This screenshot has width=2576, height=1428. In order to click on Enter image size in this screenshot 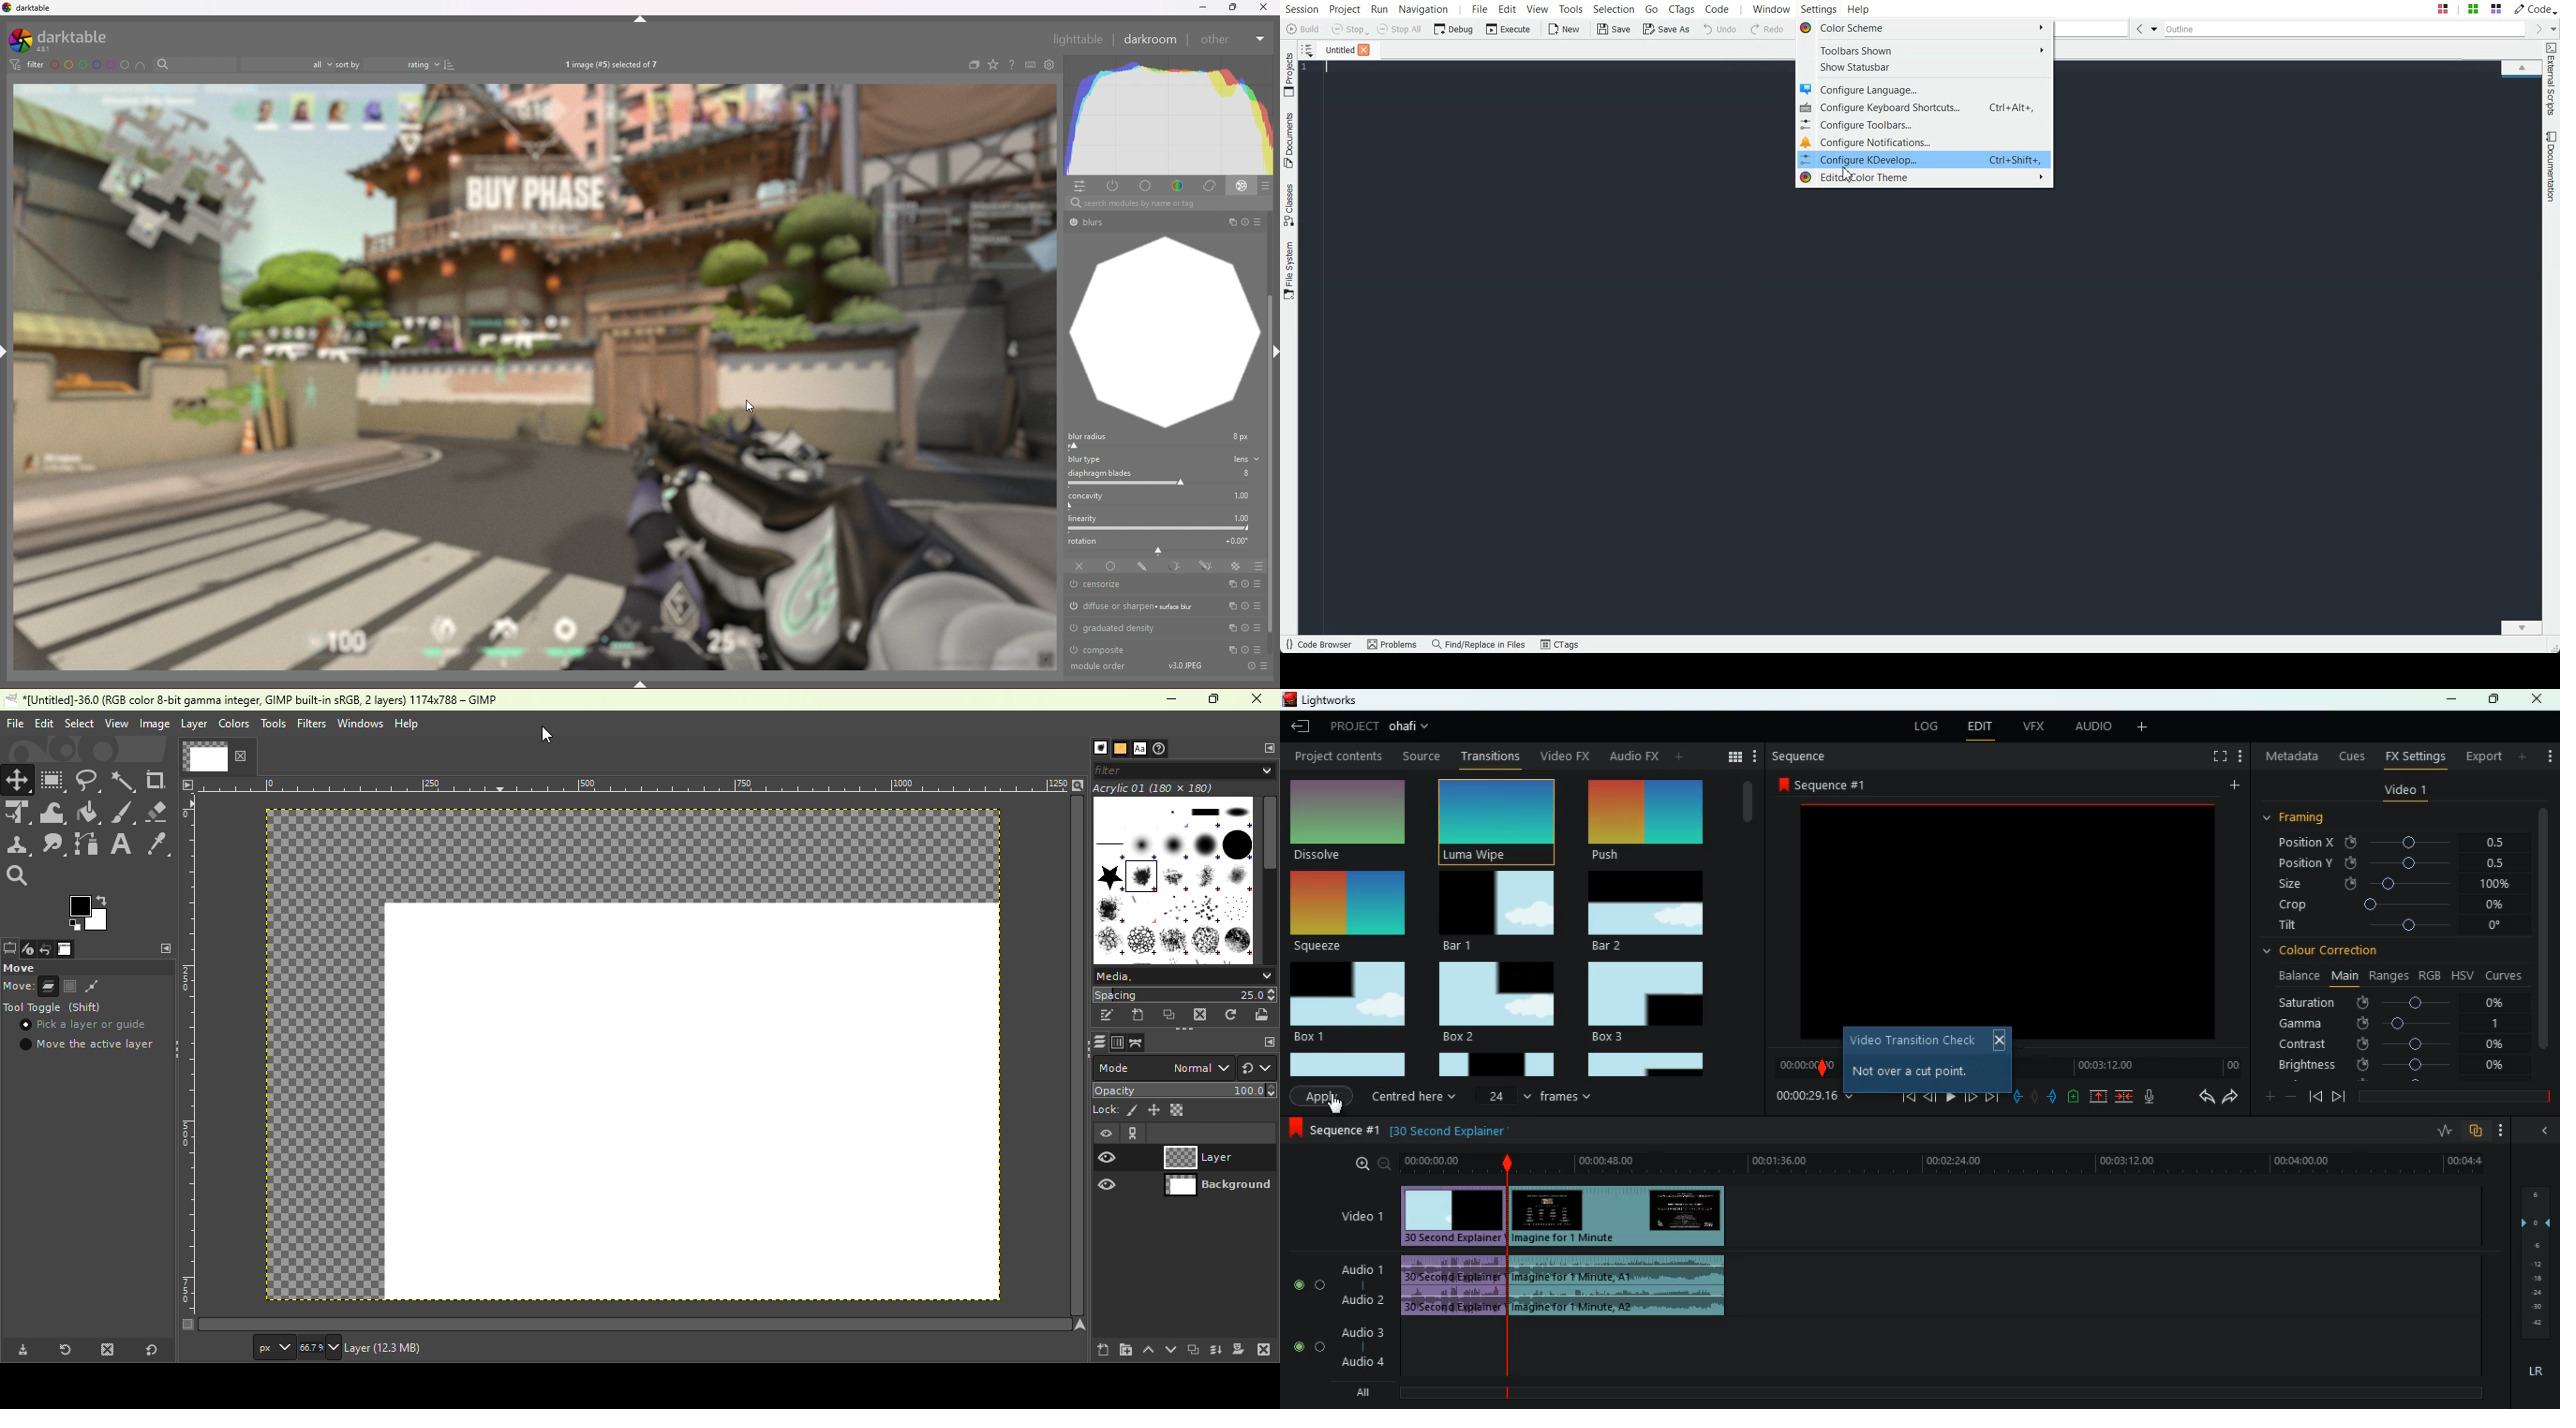, I will do `click(320, 1348)`.